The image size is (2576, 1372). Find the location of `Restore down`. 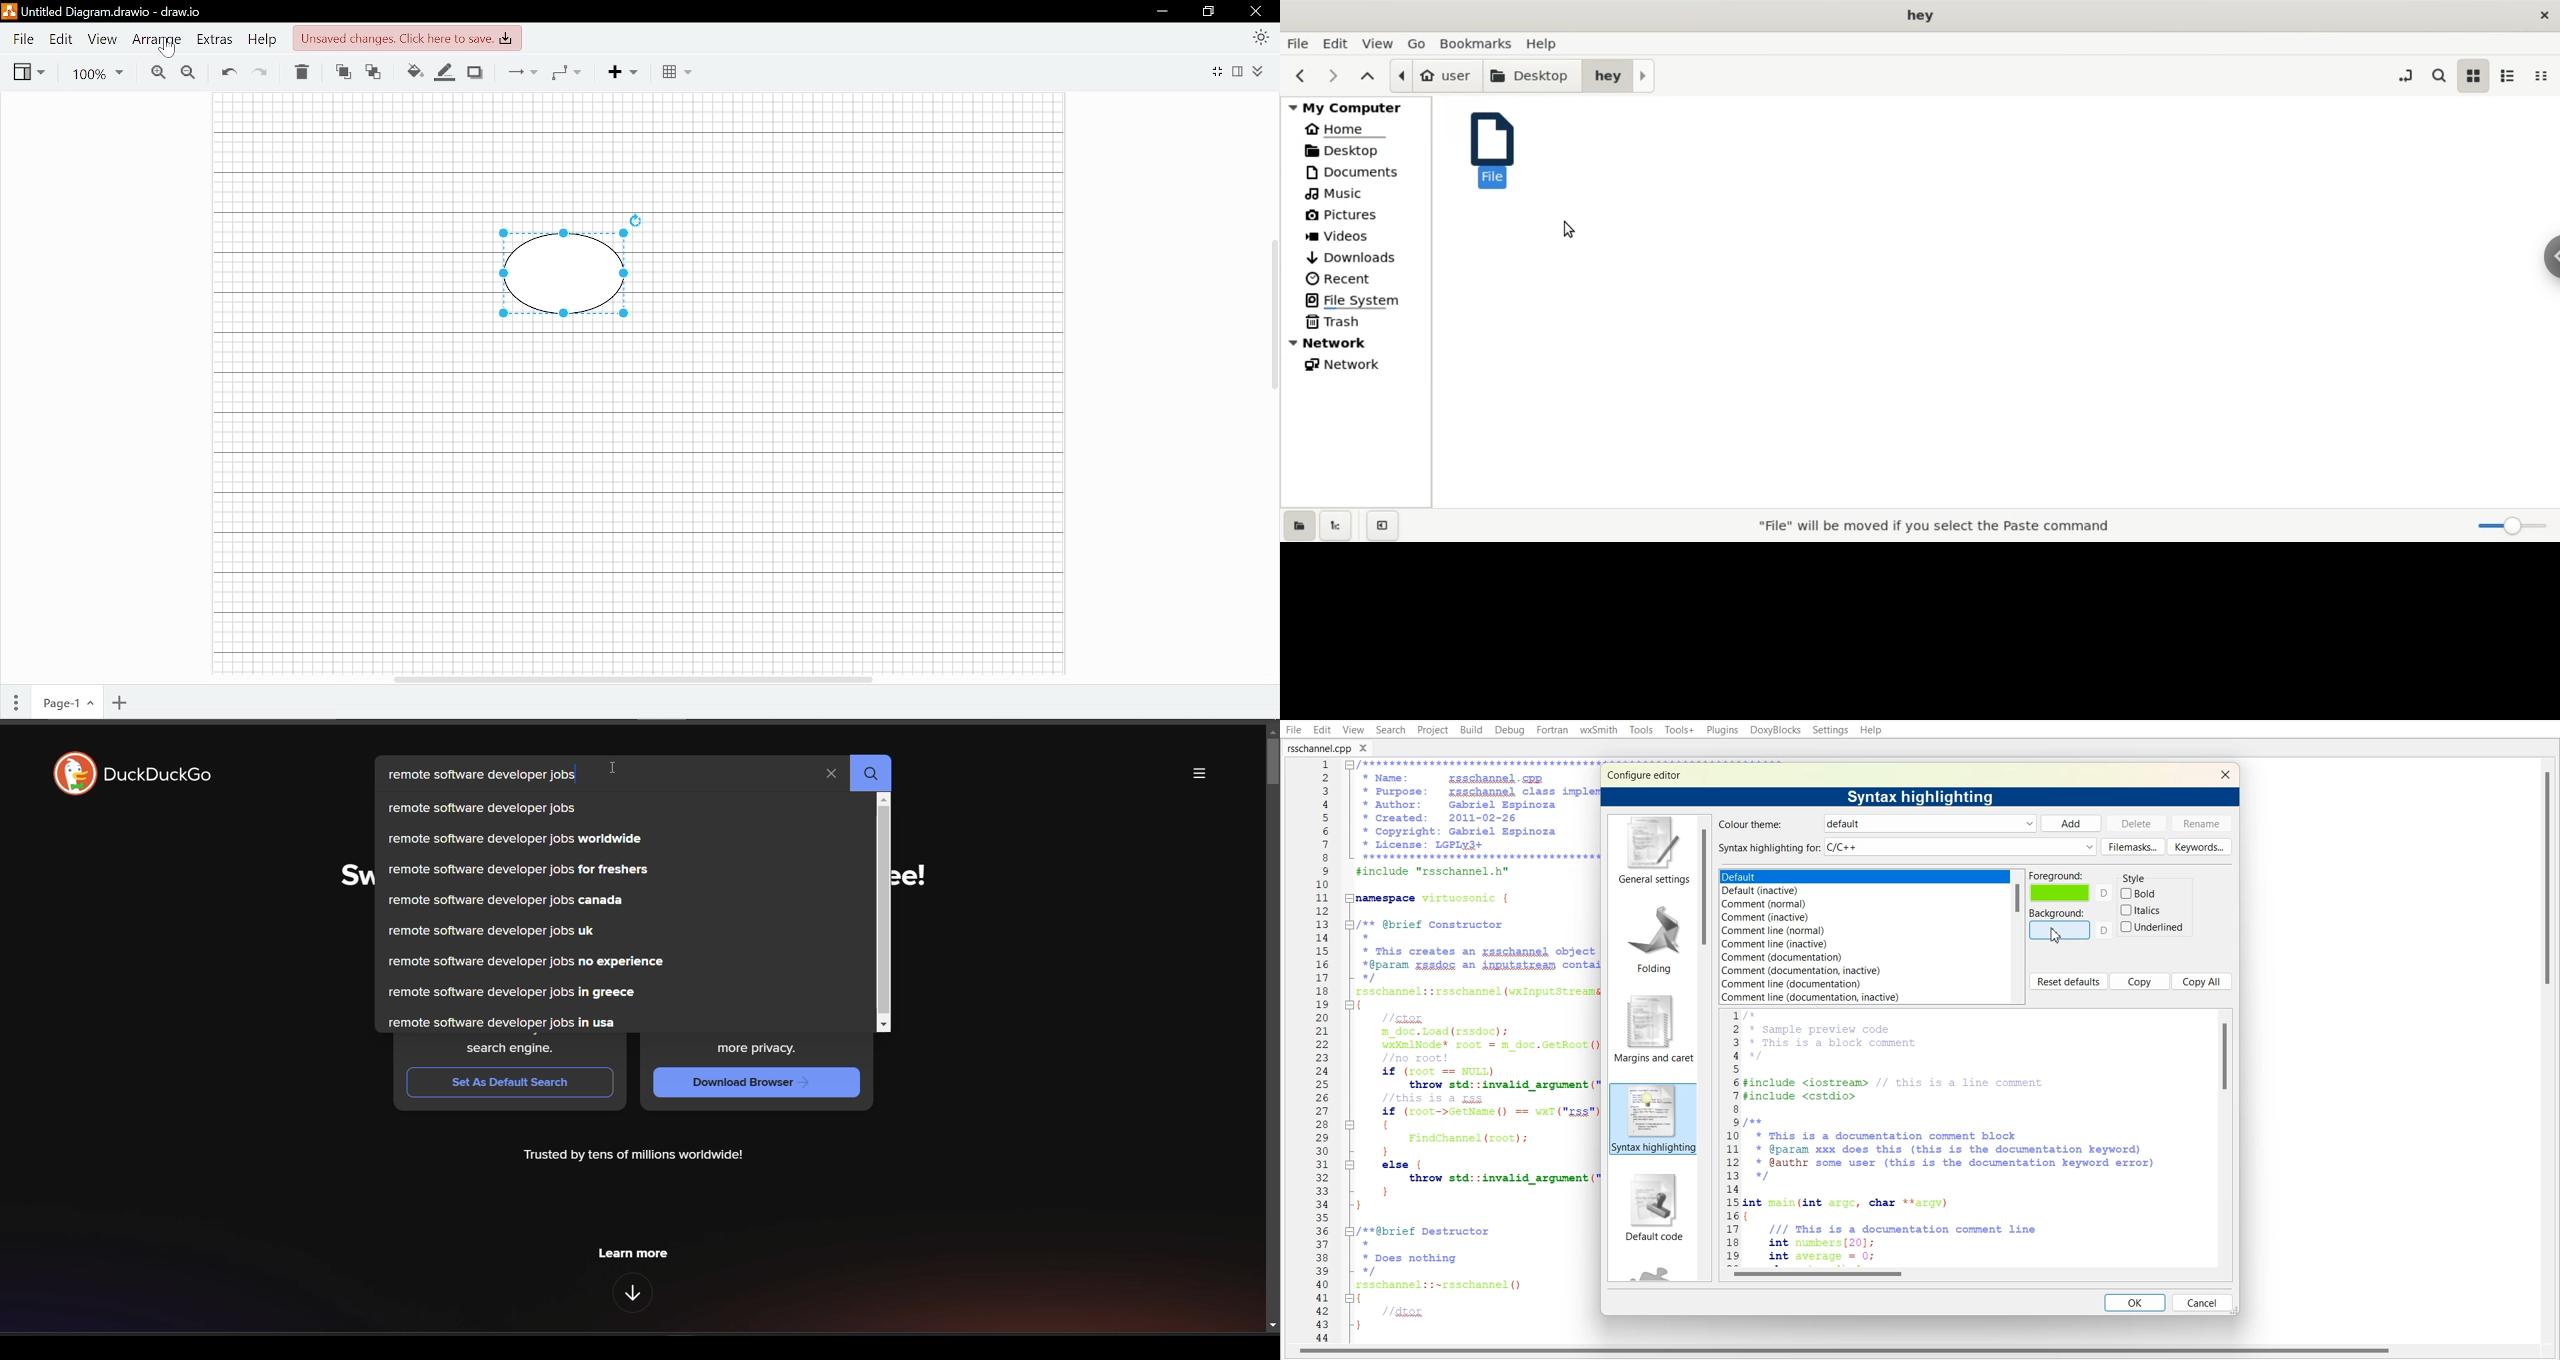

Restore down is located at coordinates (1209, 13).